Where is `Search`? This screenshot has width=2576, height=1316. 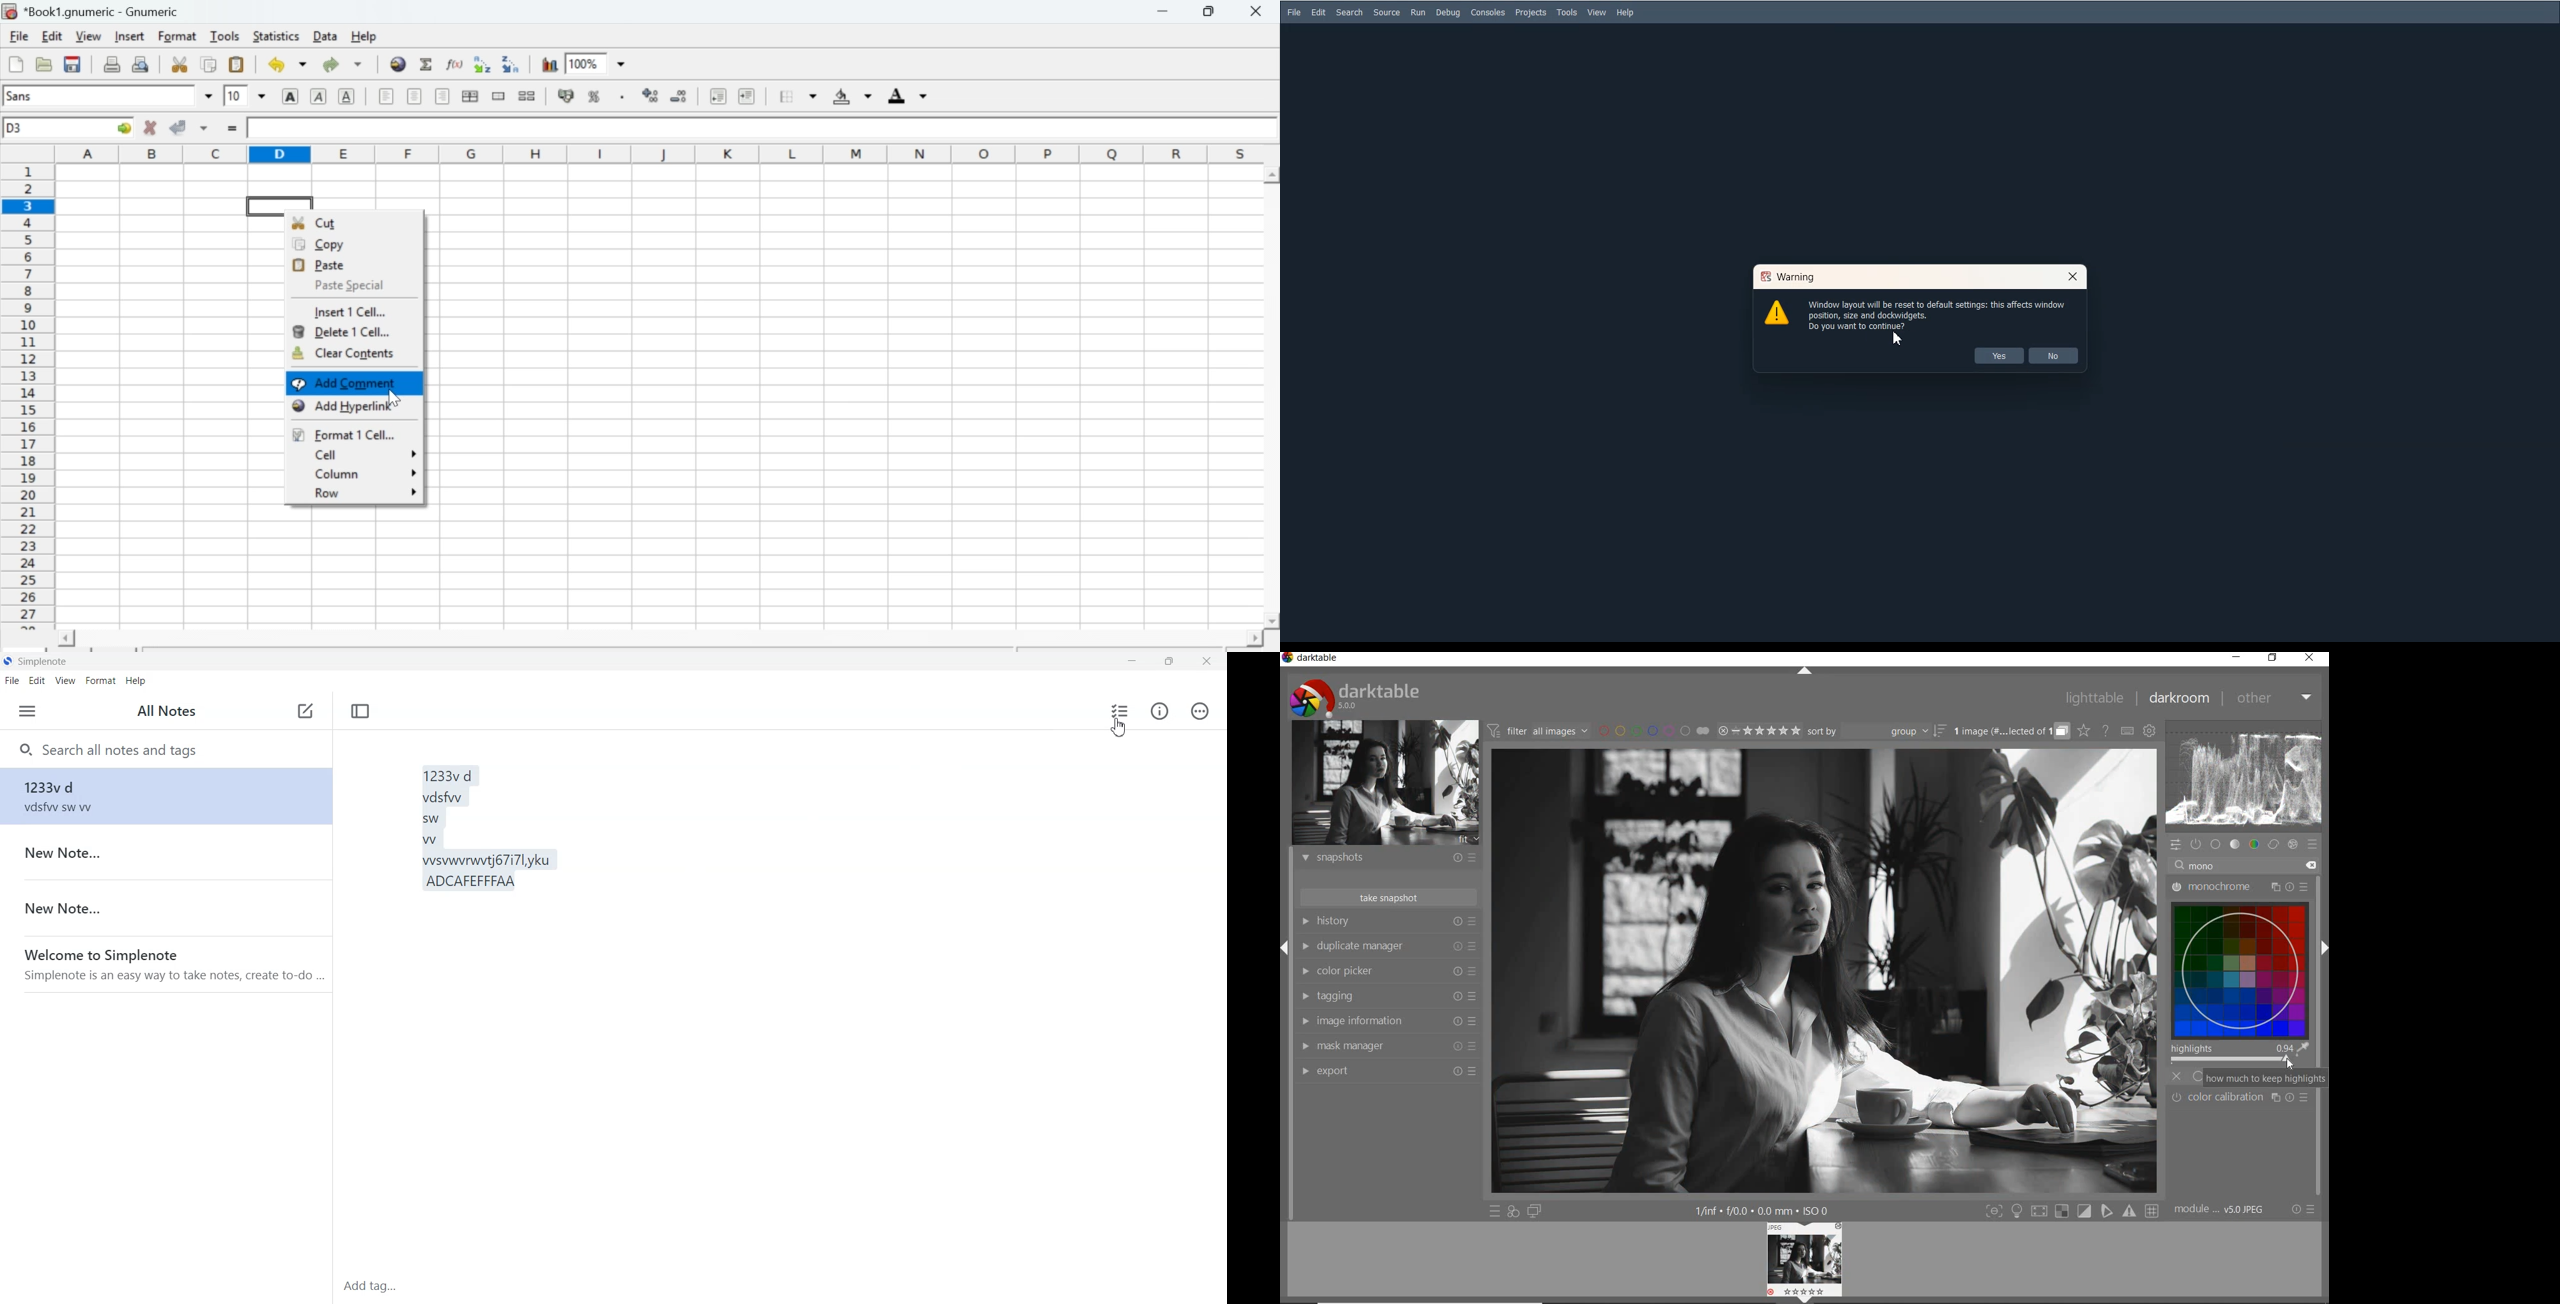 Search is located at coordinates (1349, 12).